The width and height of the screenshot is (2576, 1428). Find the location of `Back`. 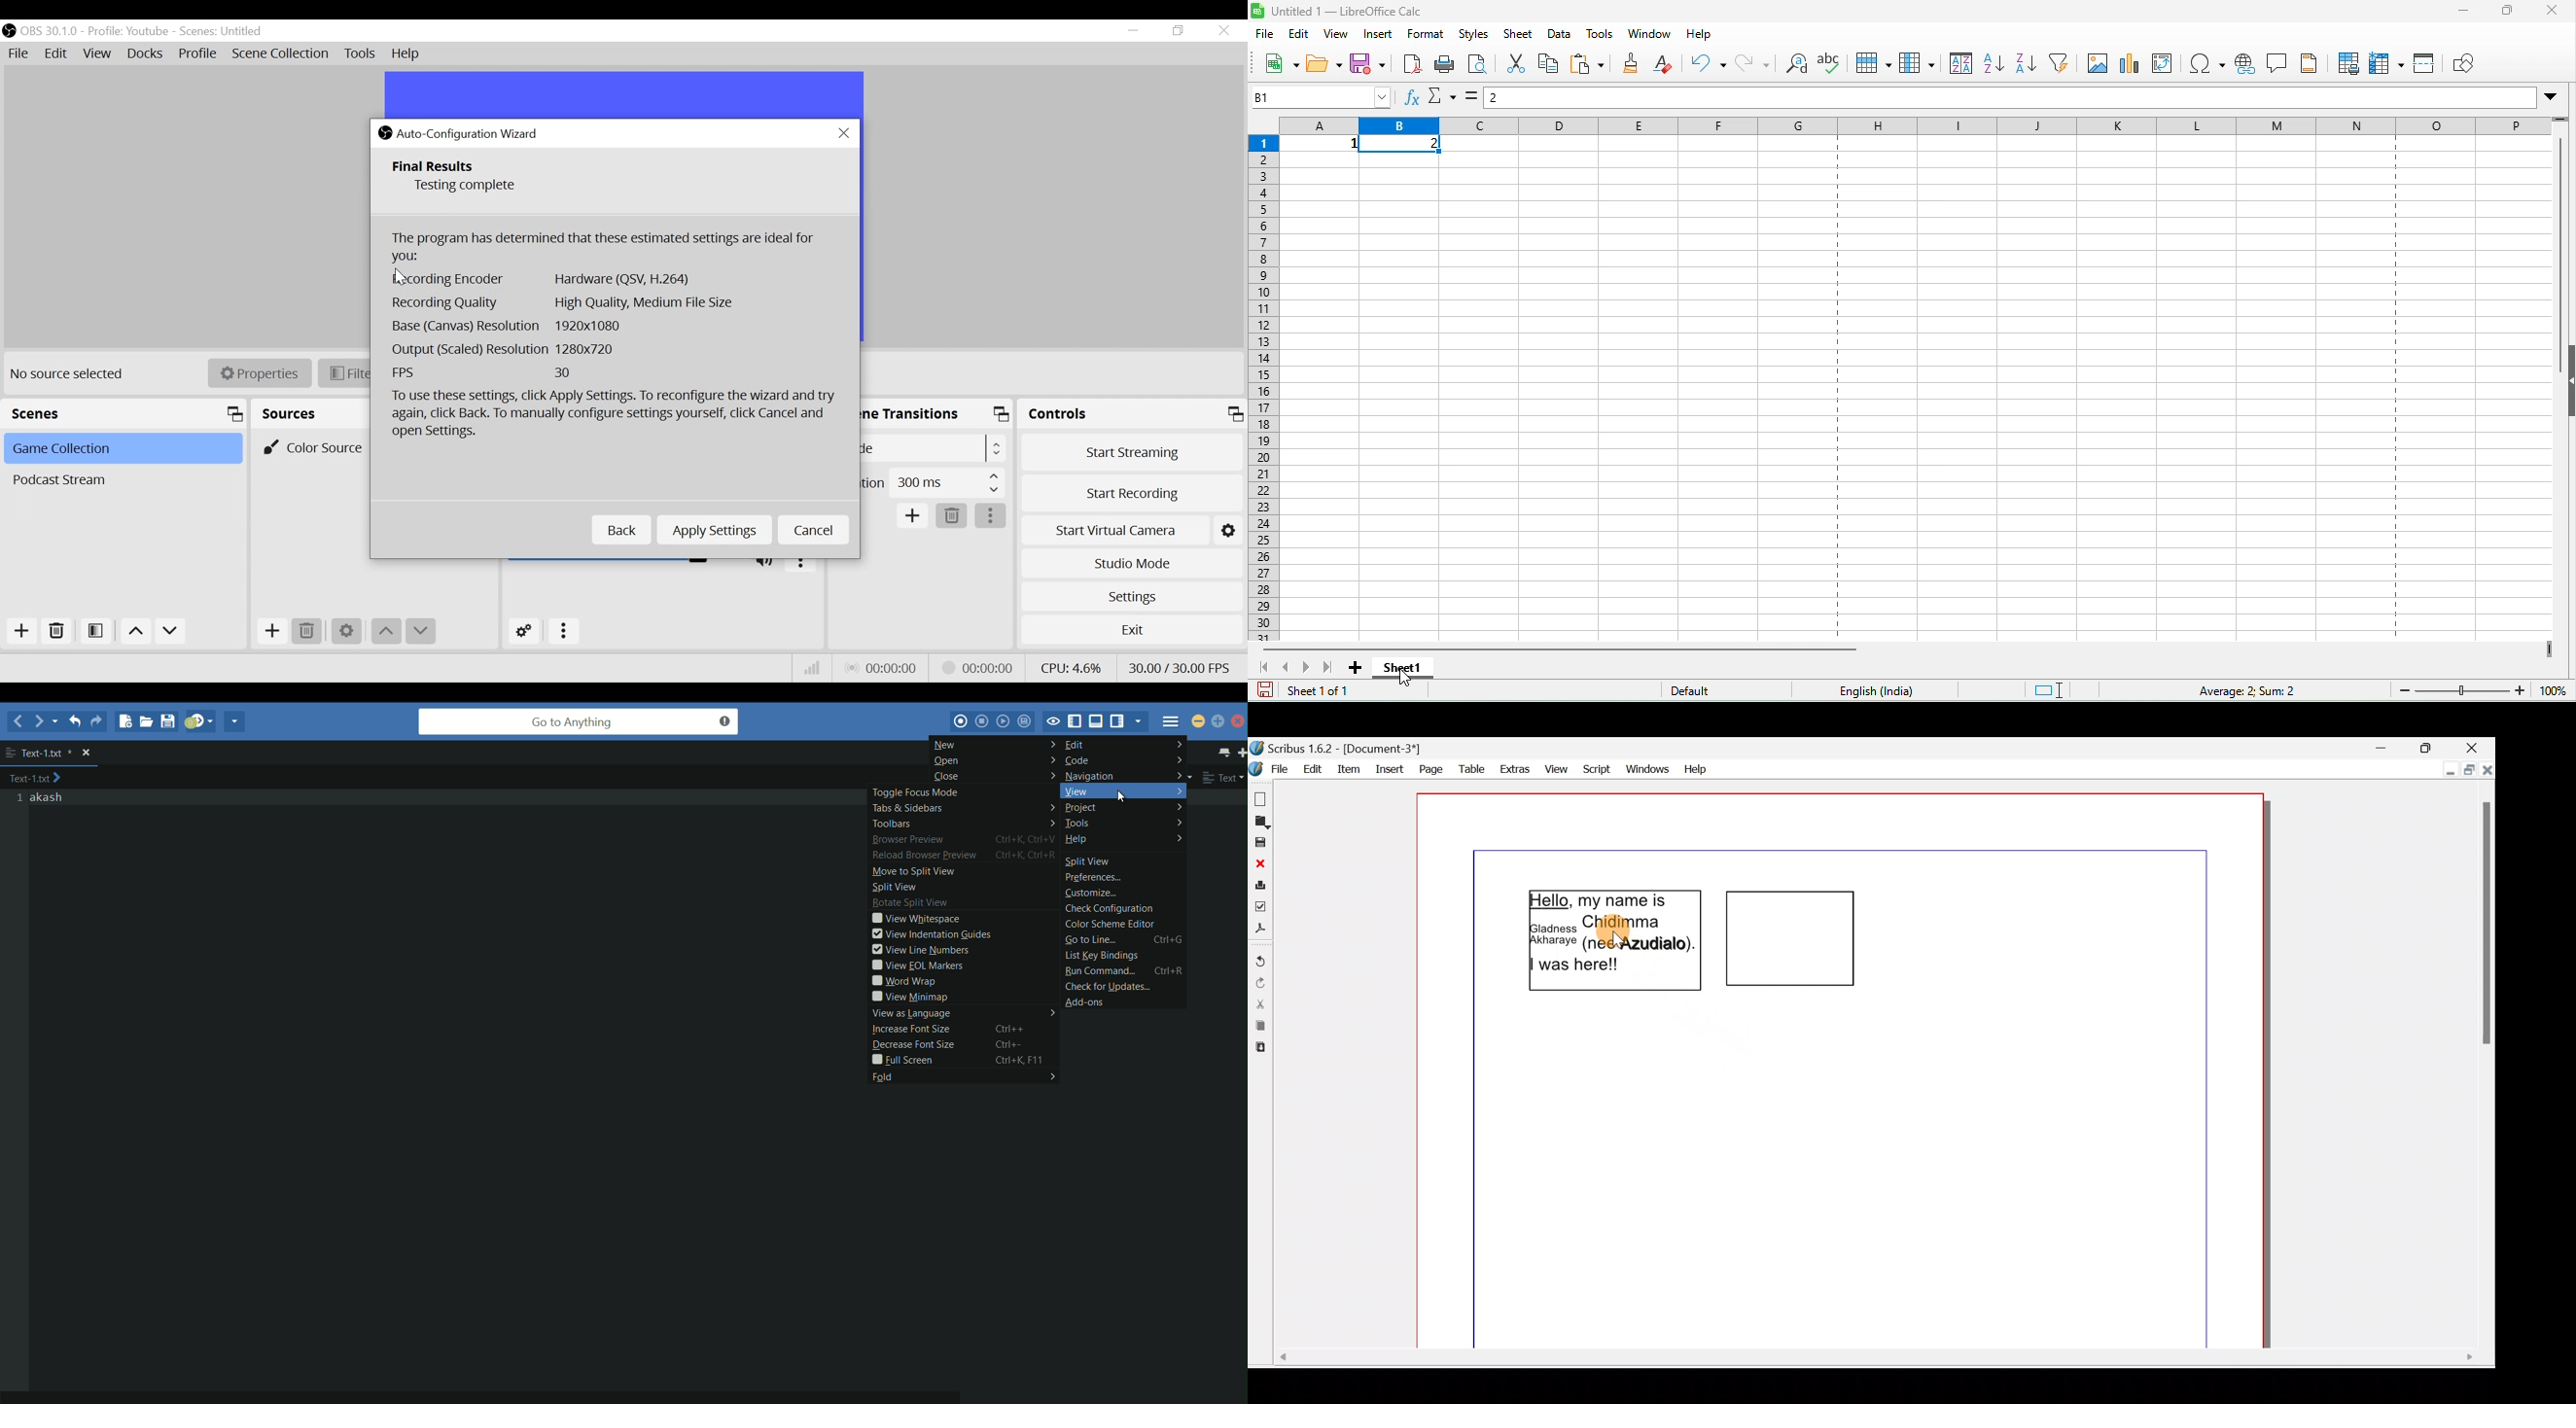

Back is located at coordinates (621, 530).